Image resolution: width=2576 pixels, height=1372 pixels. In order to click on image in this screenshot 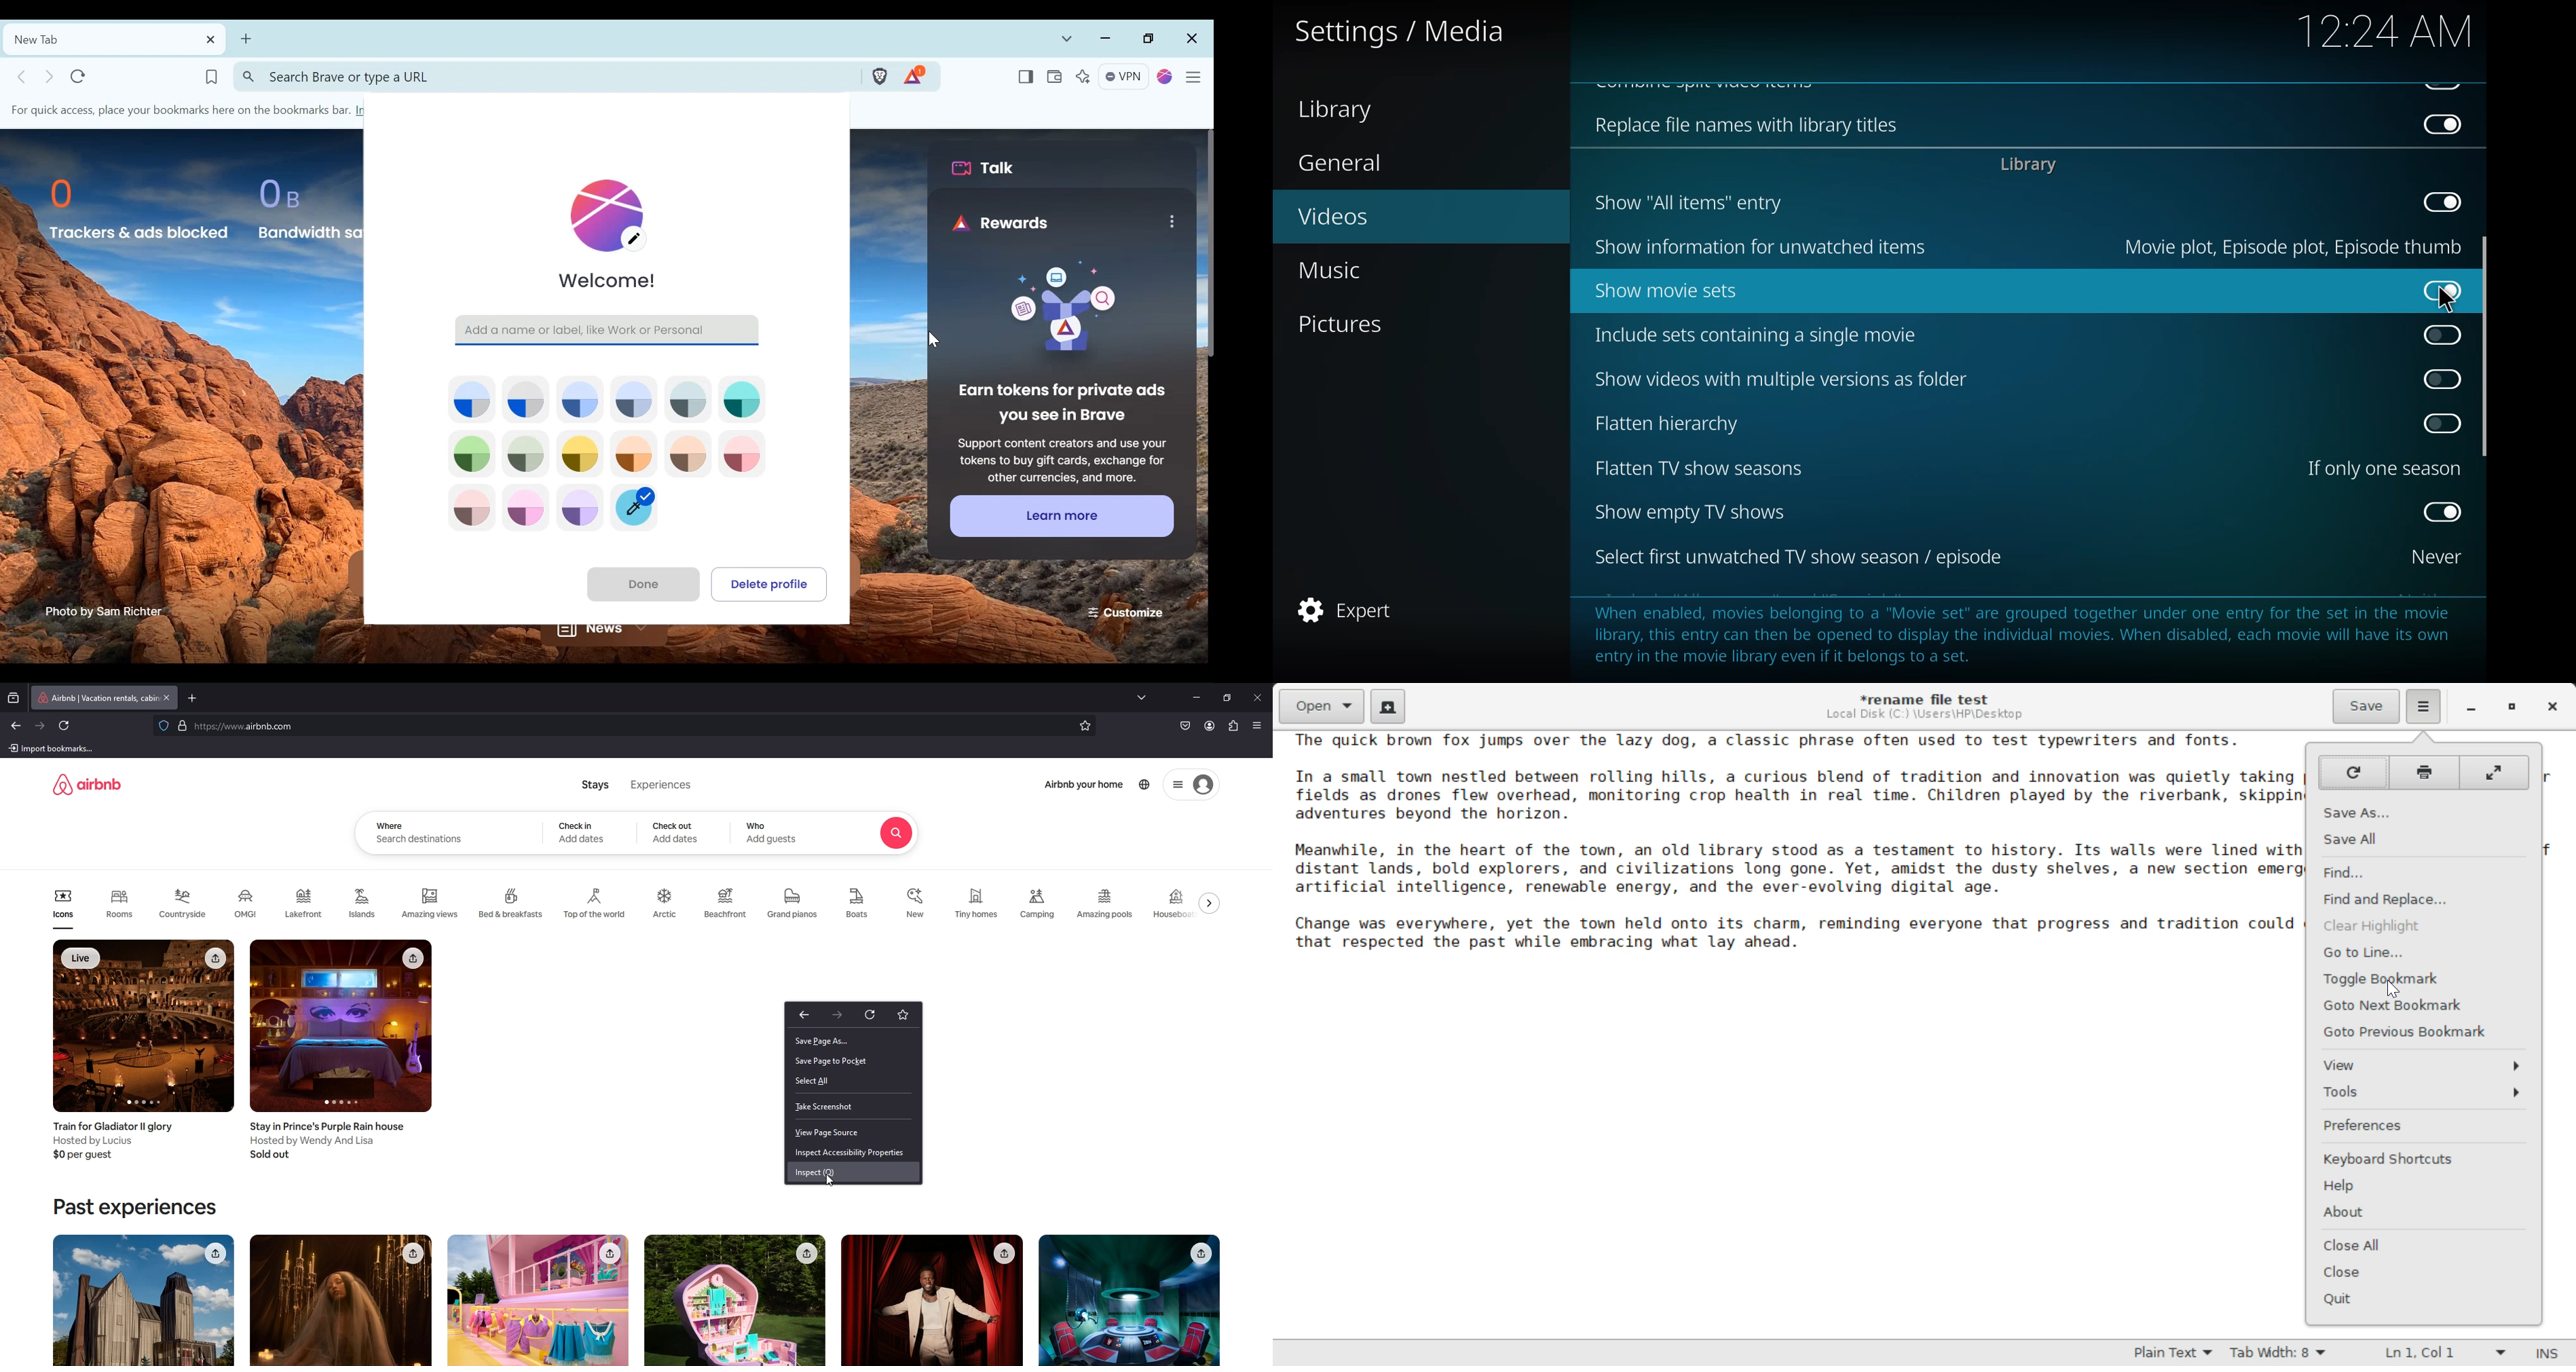, I will do `click(735, 1300)`.